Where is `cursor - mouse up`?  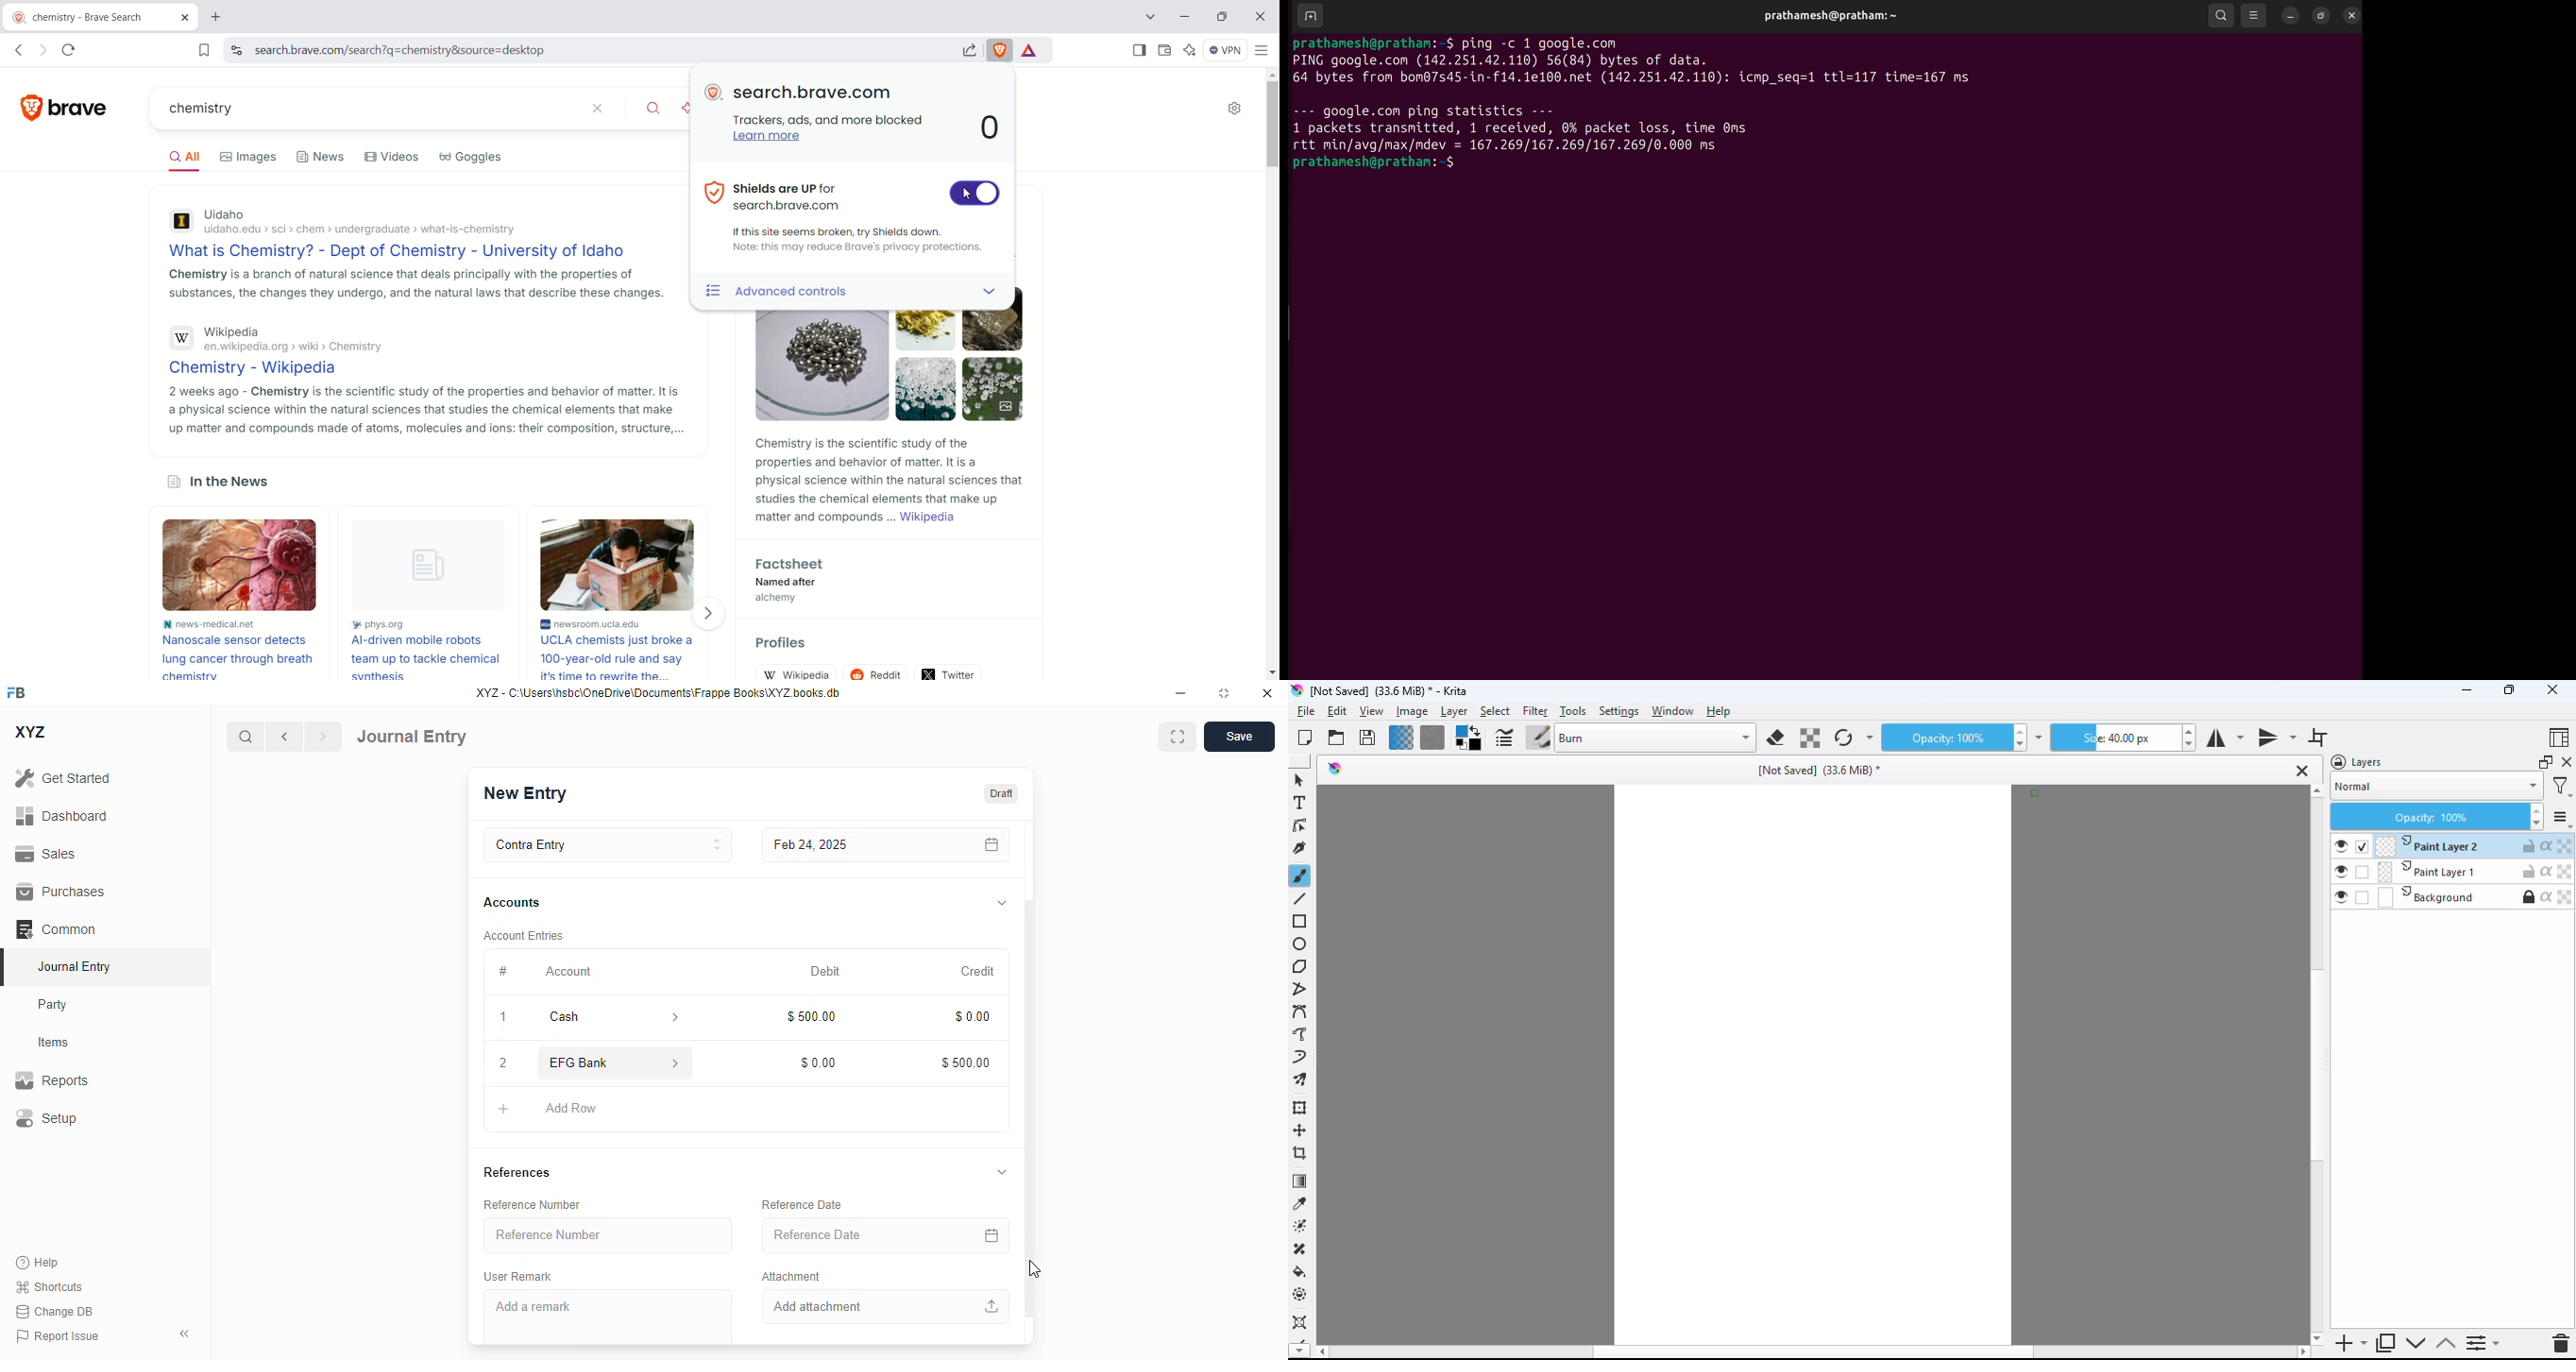
cursor - mouse up is located at coordinates (1036, 1269).